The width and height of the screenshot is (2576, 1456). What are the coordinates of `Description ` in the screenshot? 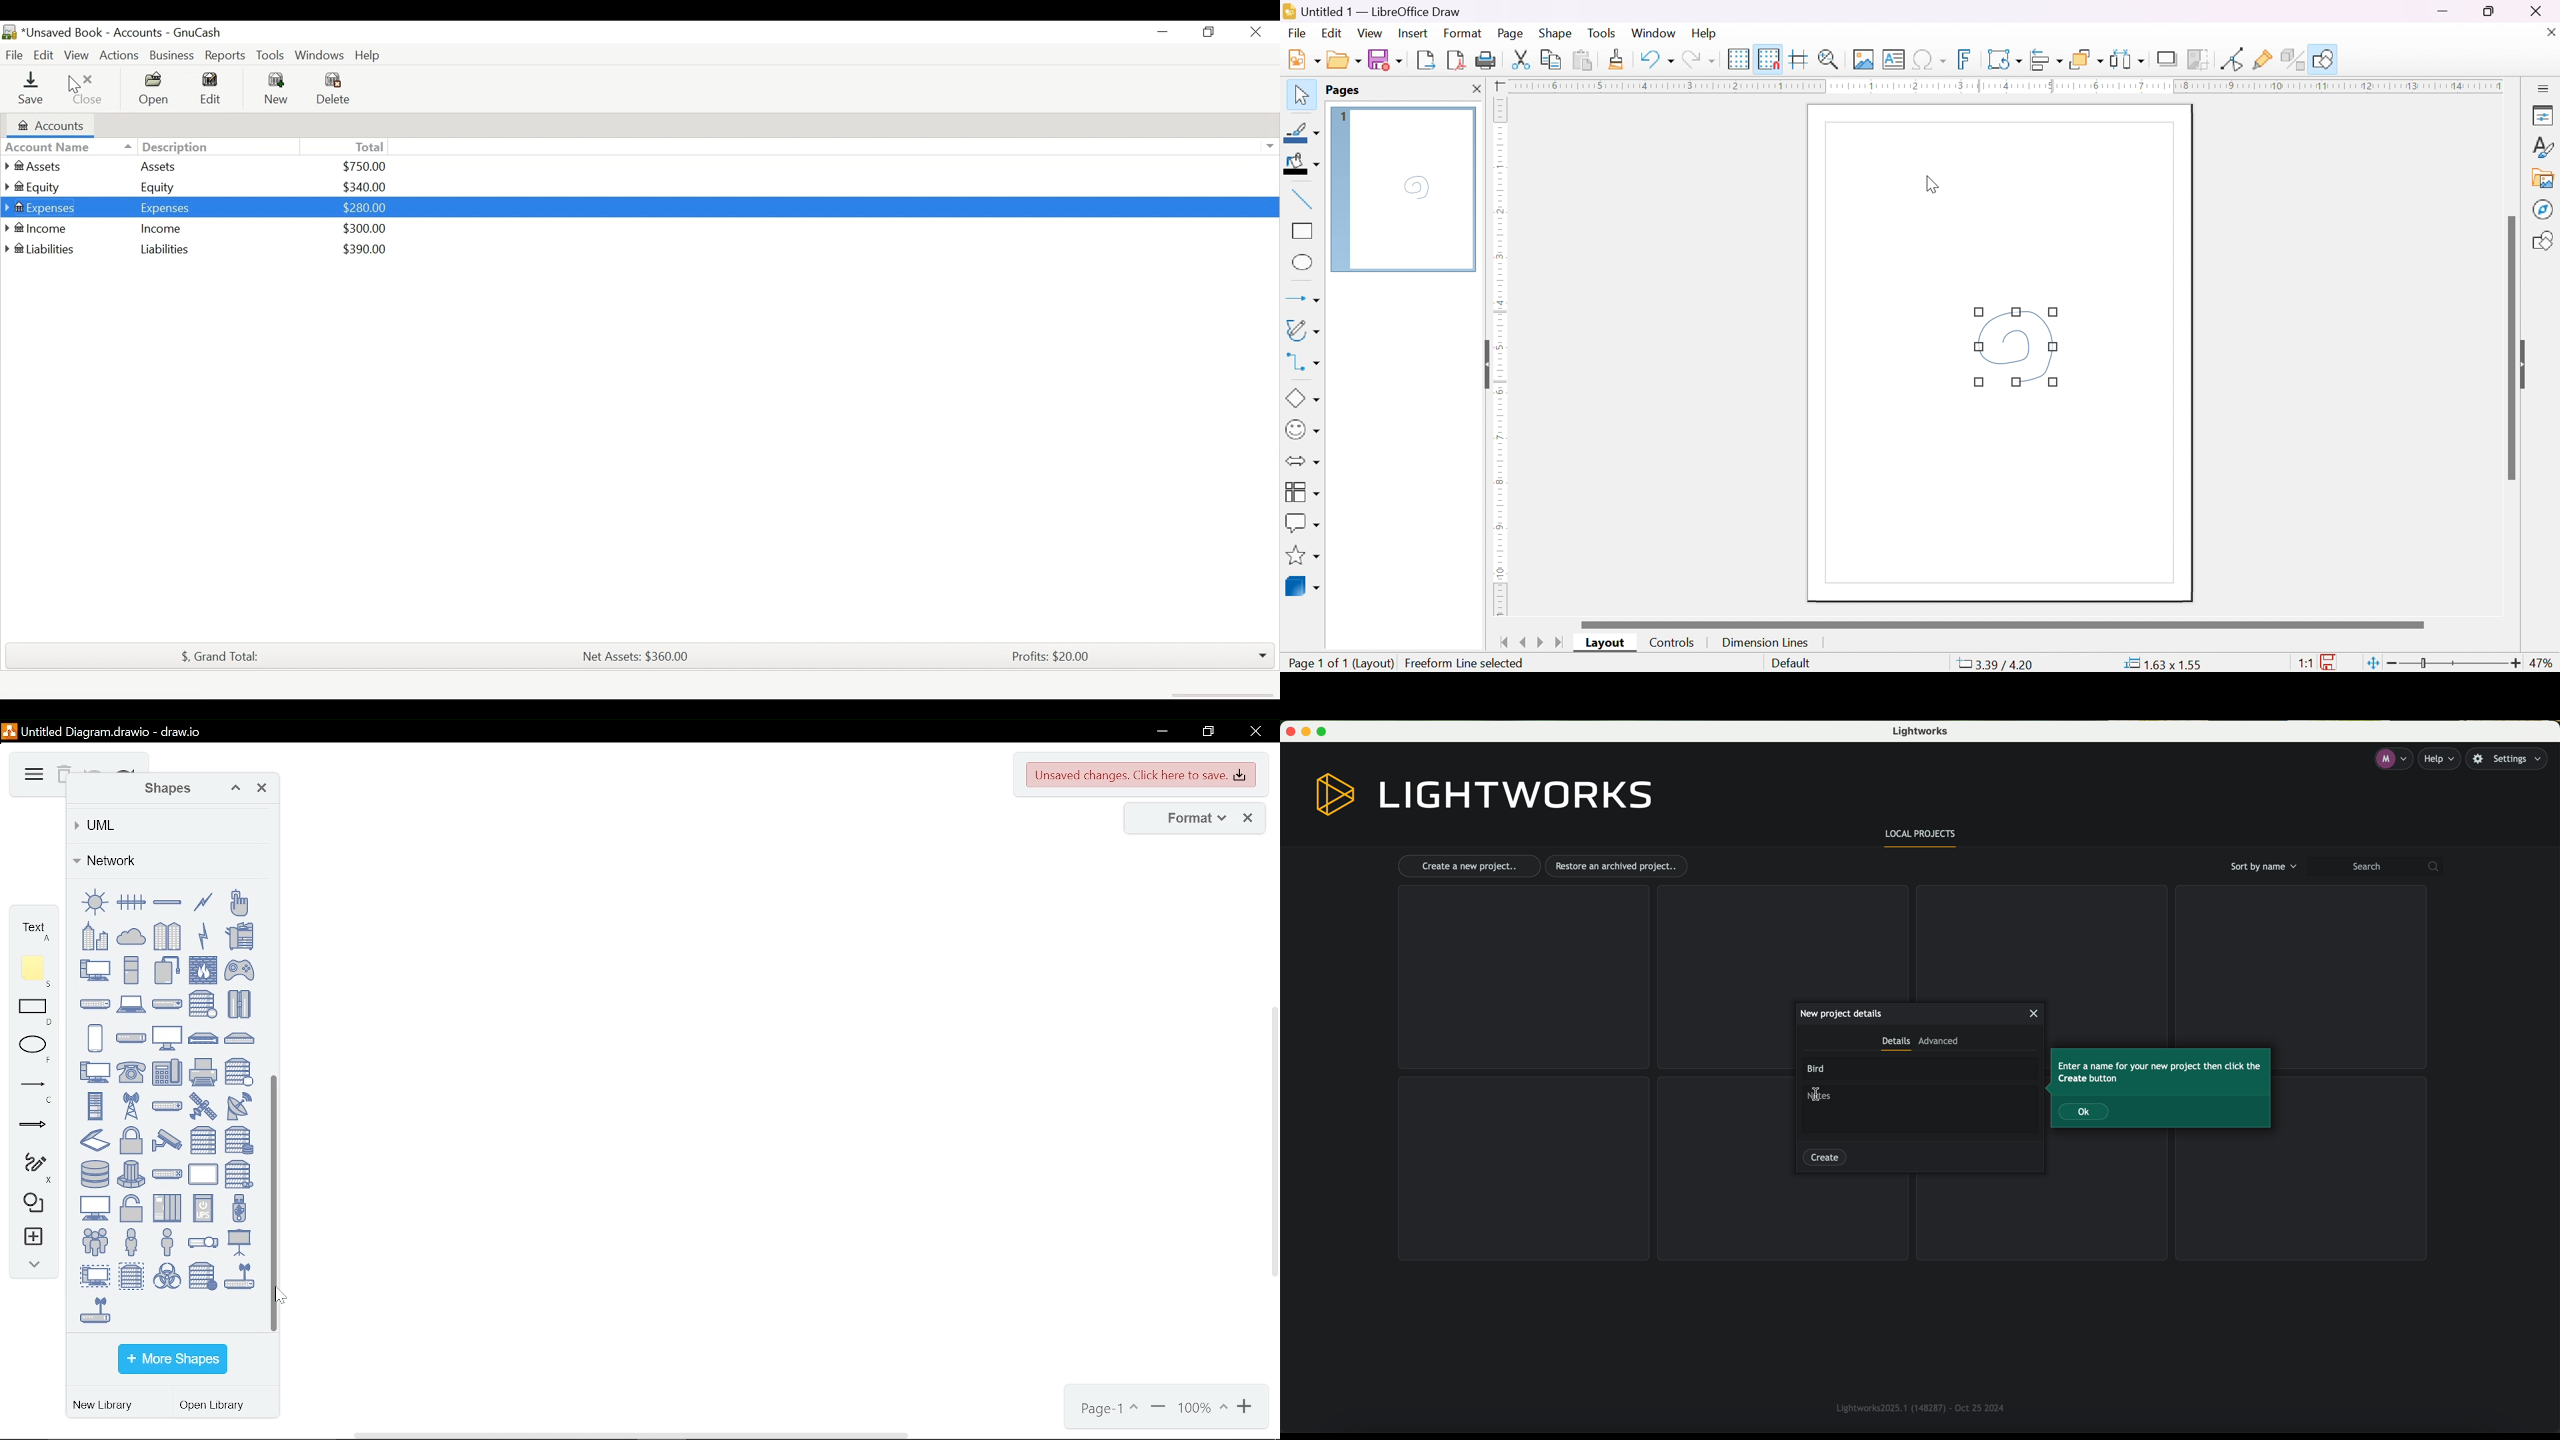 It's located at (166, 148).